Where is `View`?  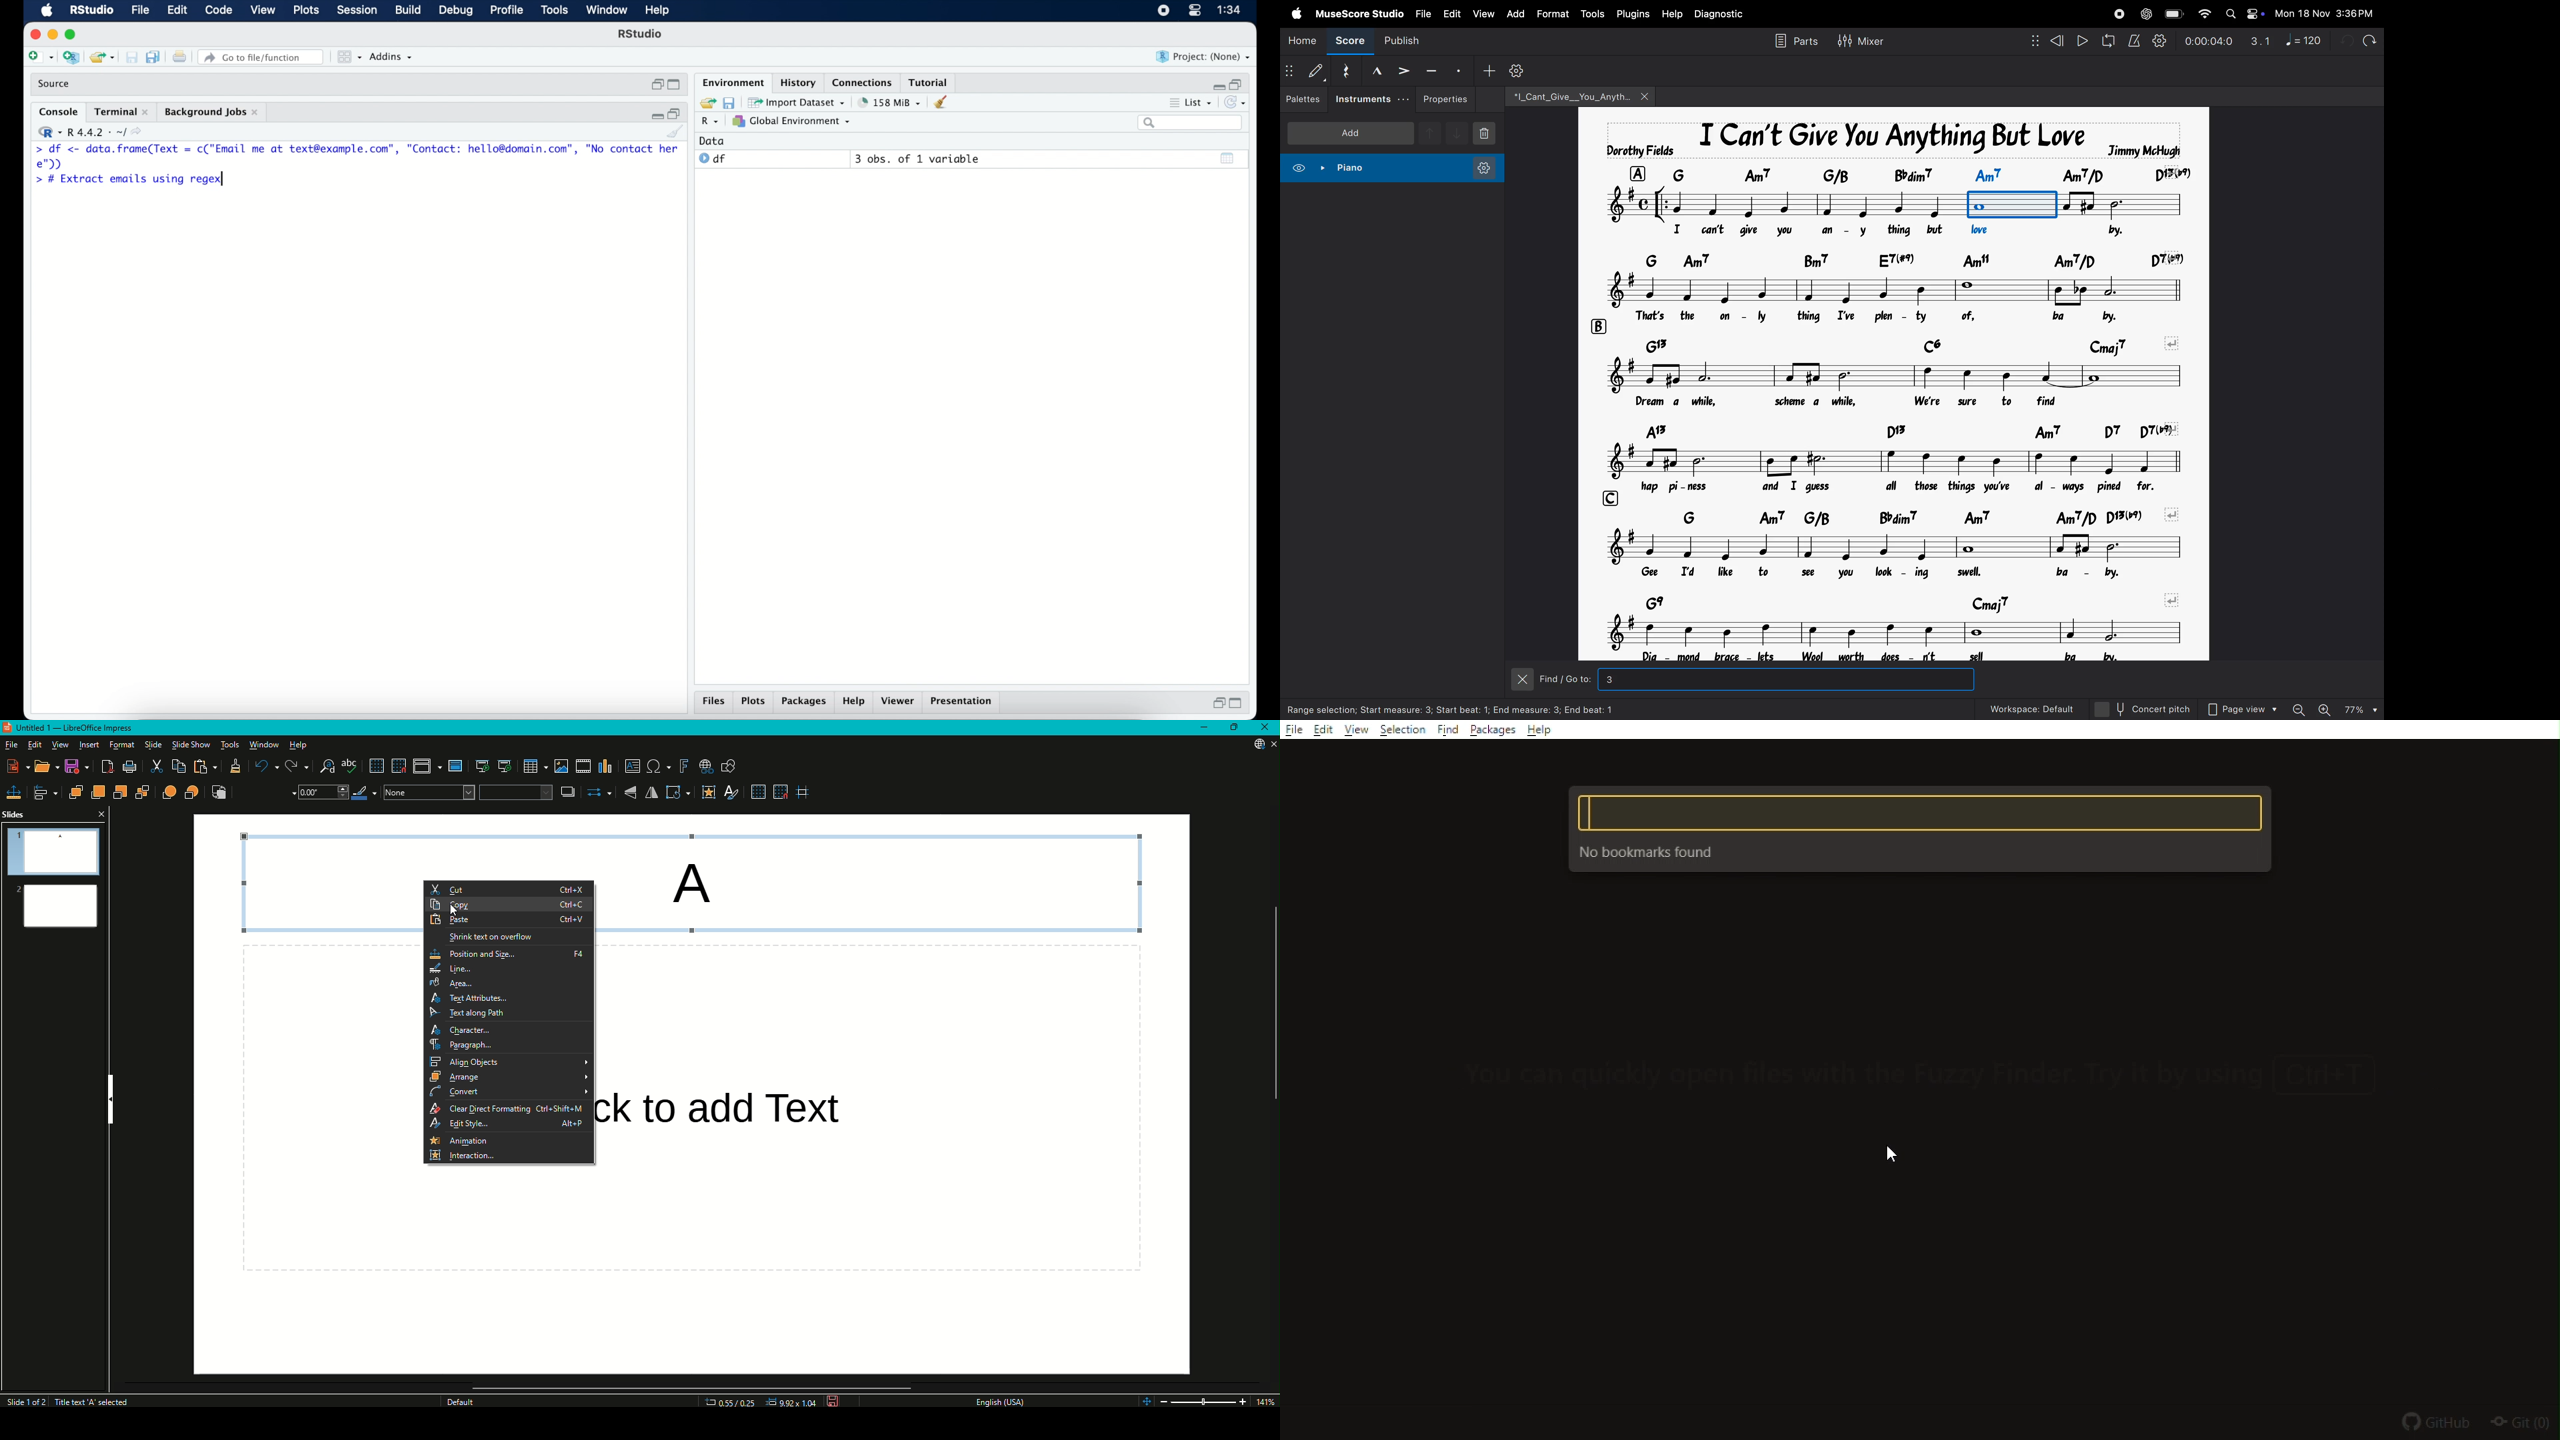 View is located at coordinates (1357, 733).